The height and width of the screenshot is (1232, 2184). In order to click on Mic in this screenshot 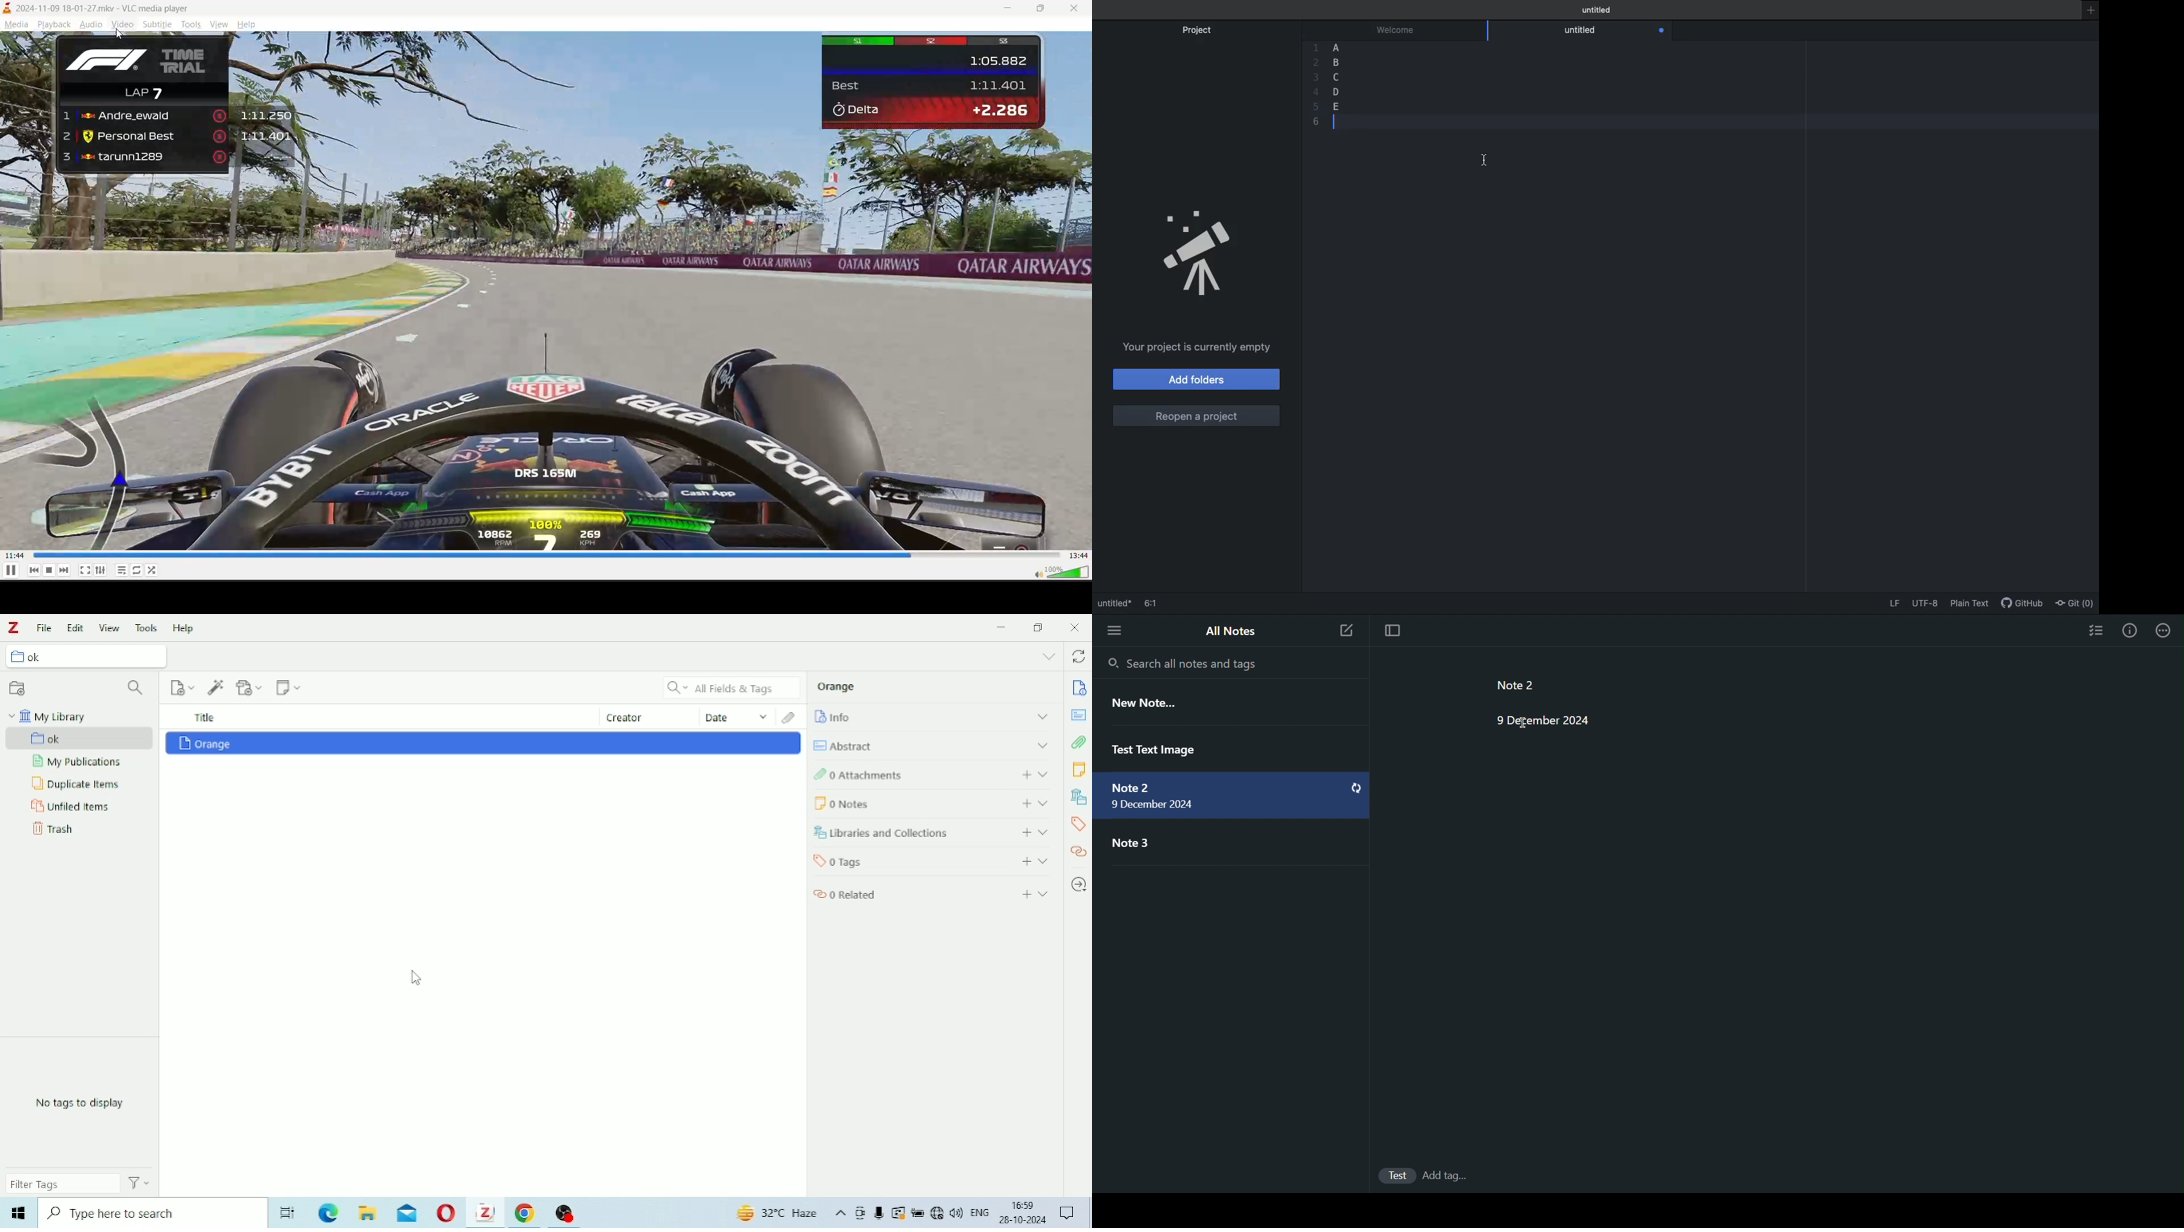, I will do `click(879, 1213)`.